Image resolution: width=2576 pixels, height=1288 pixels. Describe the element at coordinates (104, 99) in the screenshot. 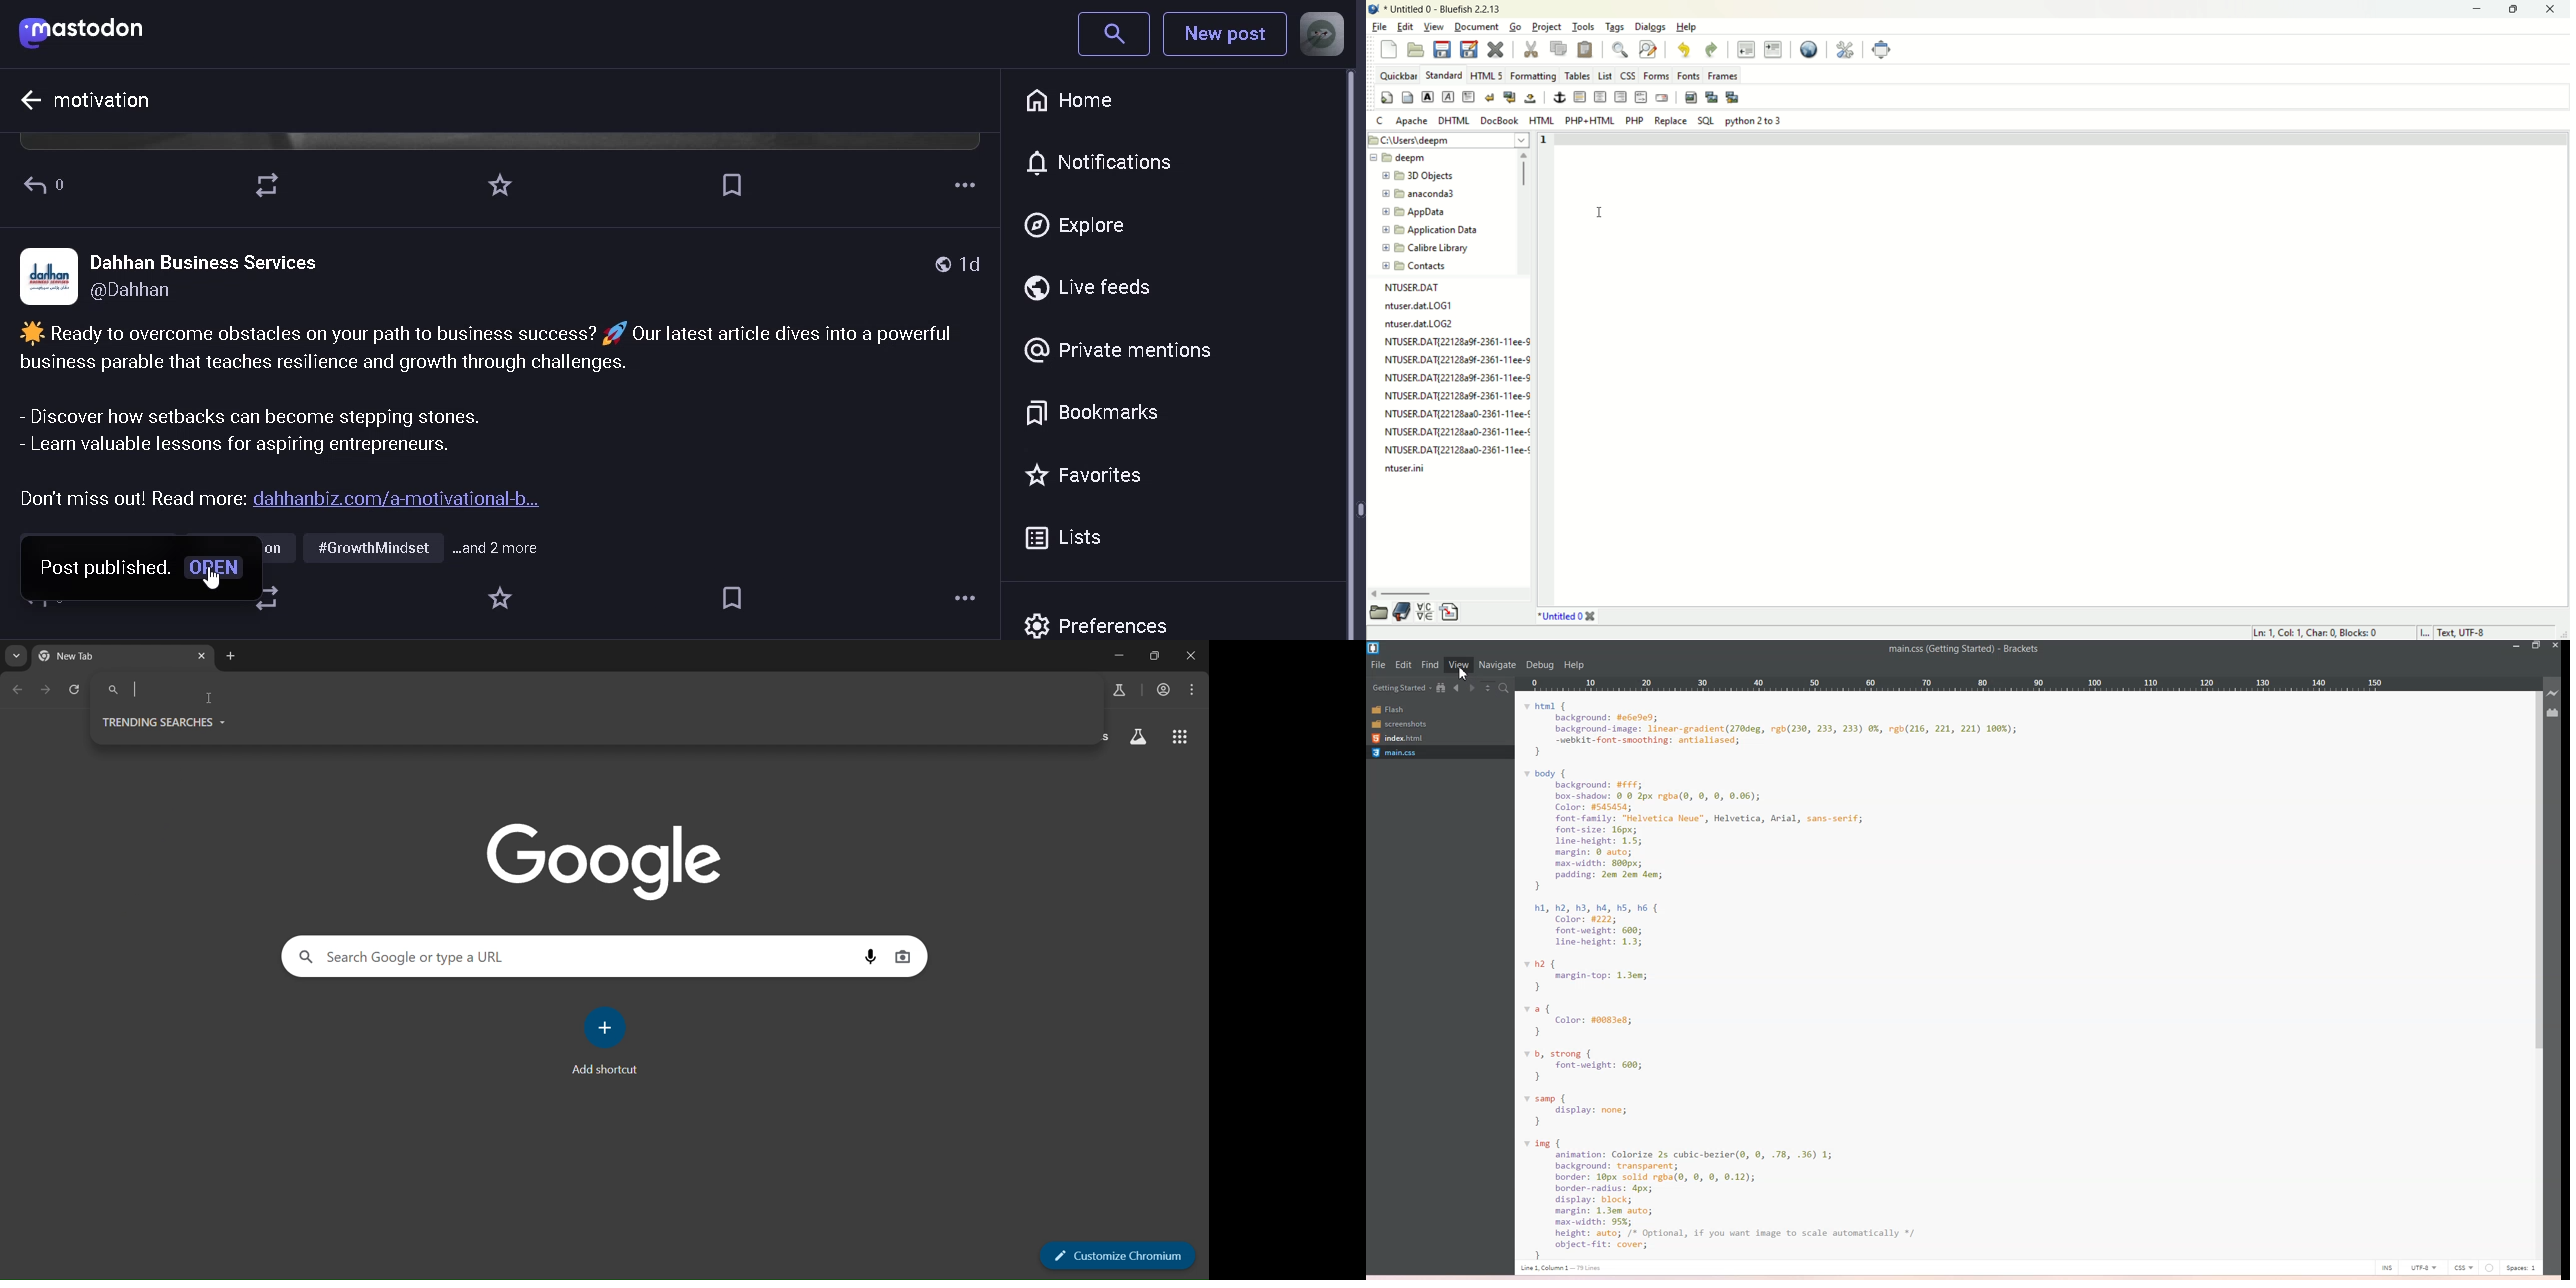

I see `motivation` at that location.